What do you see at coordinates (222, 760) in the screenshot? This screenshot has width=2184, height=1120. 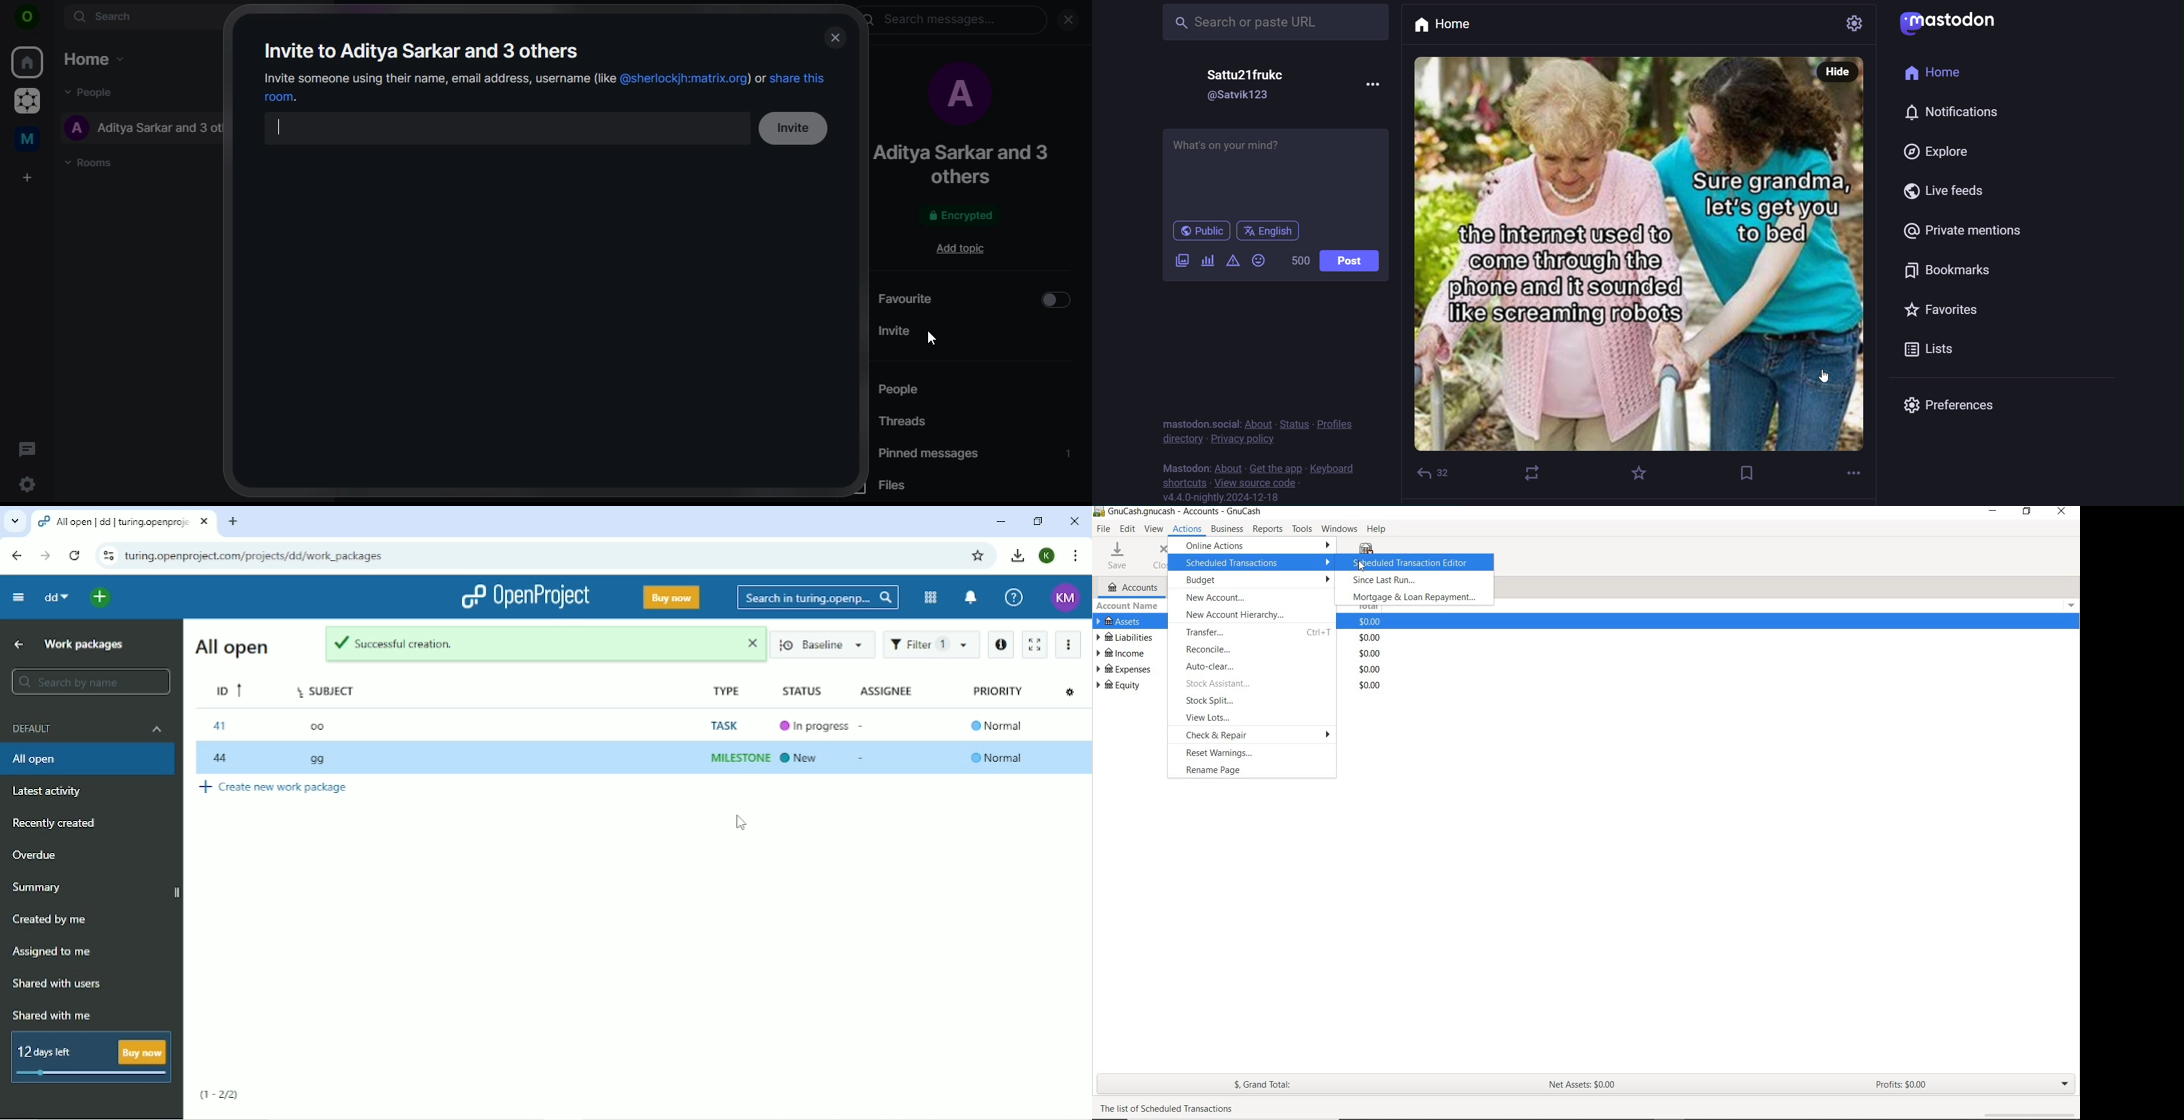 I see `44` at bounding box center [222, 760].